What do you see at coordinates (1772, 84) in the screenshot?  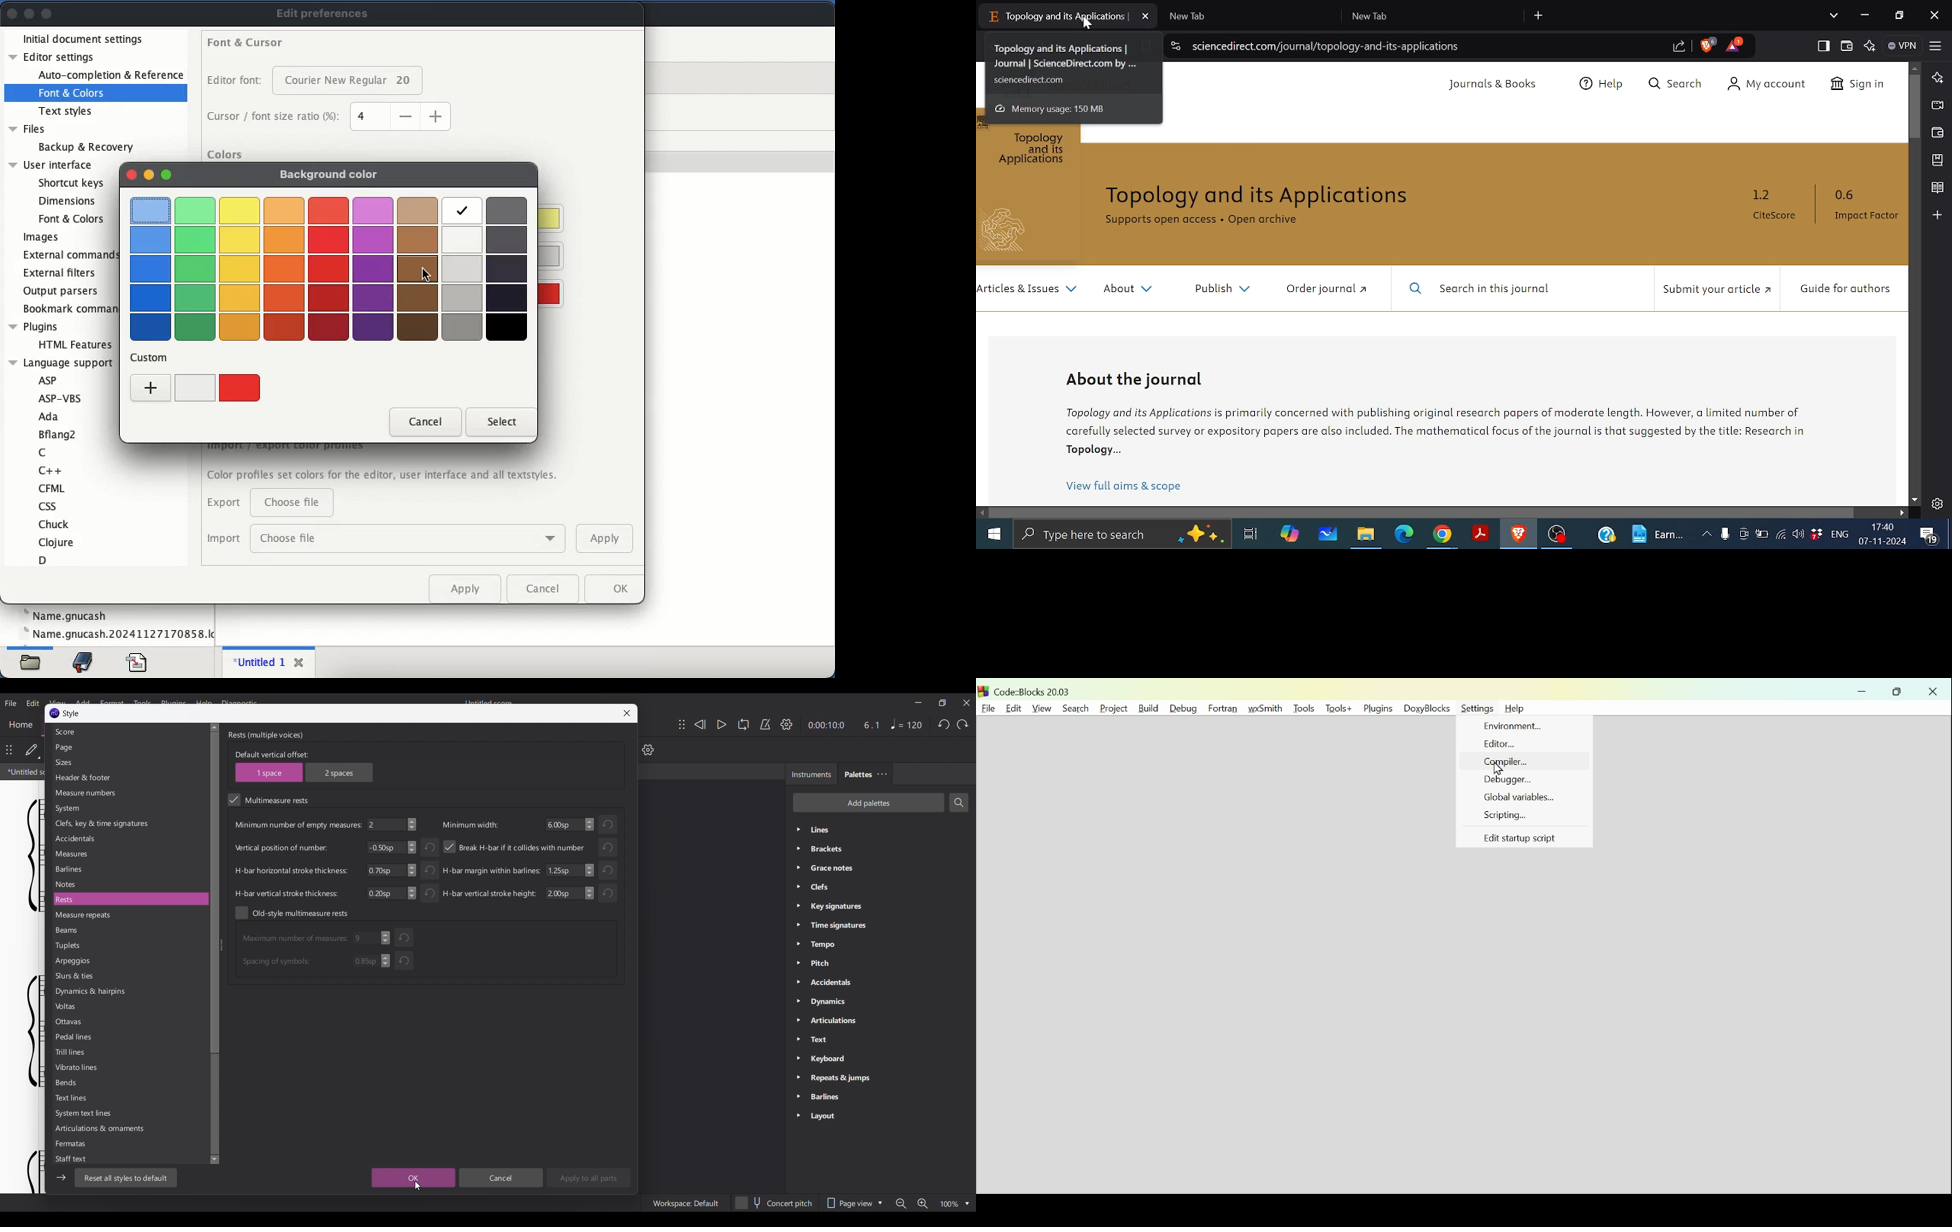 I see `My account` at bounding box center [1772, 84].